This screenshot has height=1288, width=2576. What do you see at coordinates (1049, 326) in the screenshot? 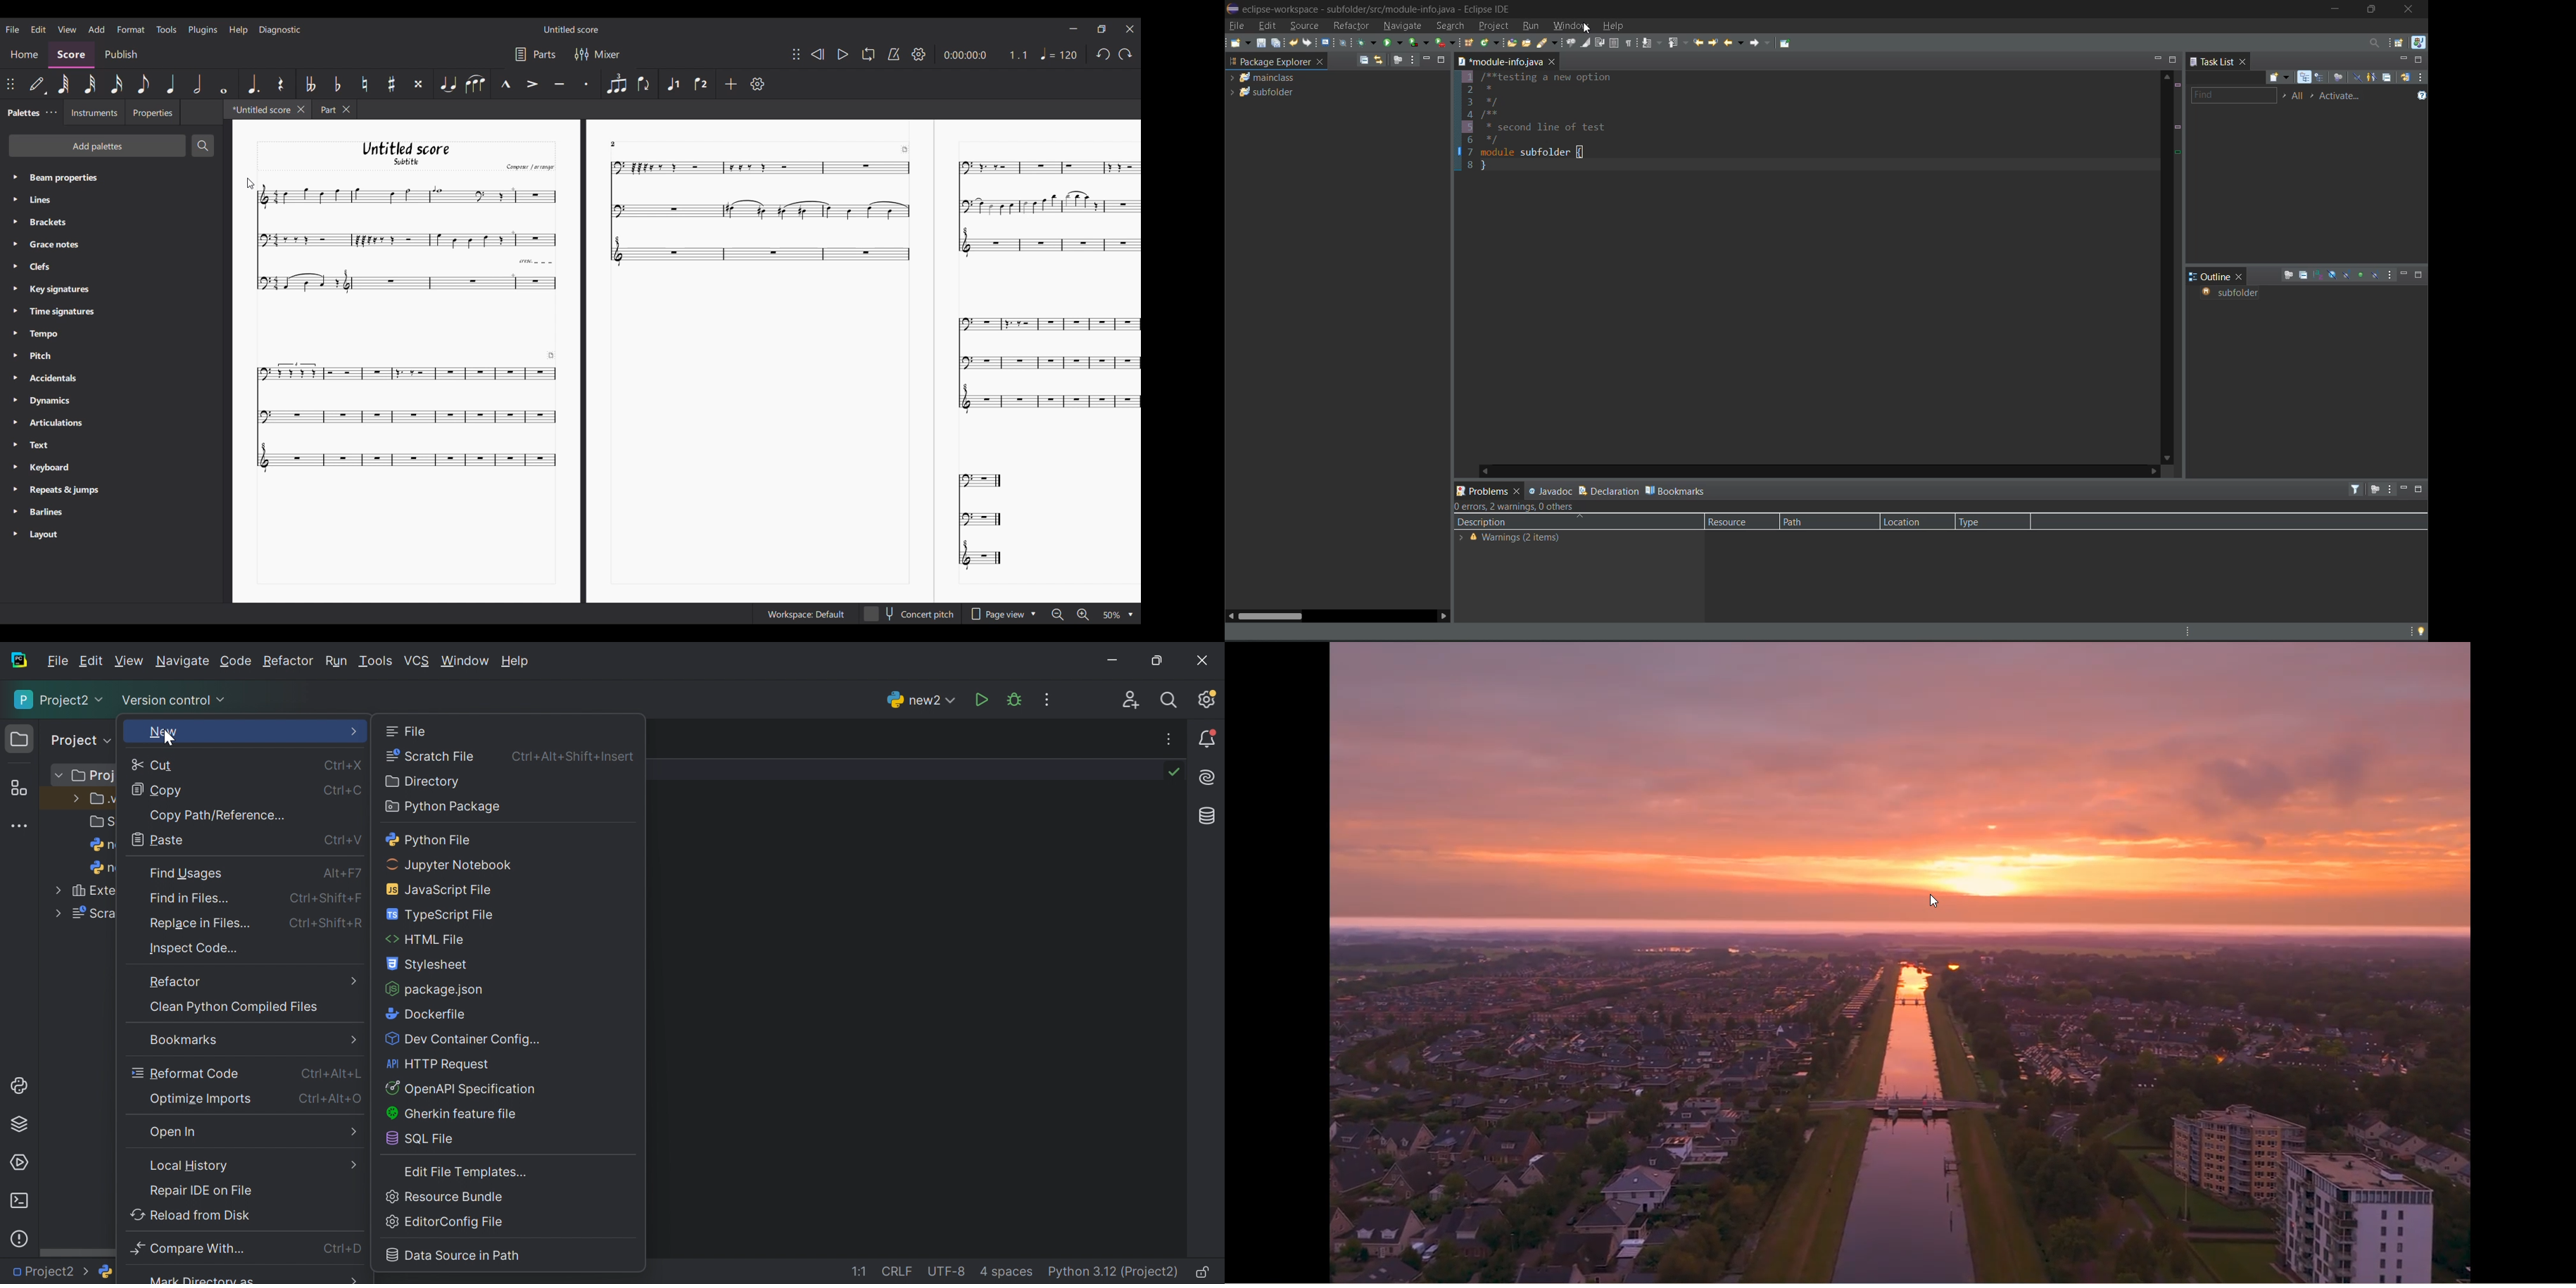
I see `` at bounding box center [1049, 326].